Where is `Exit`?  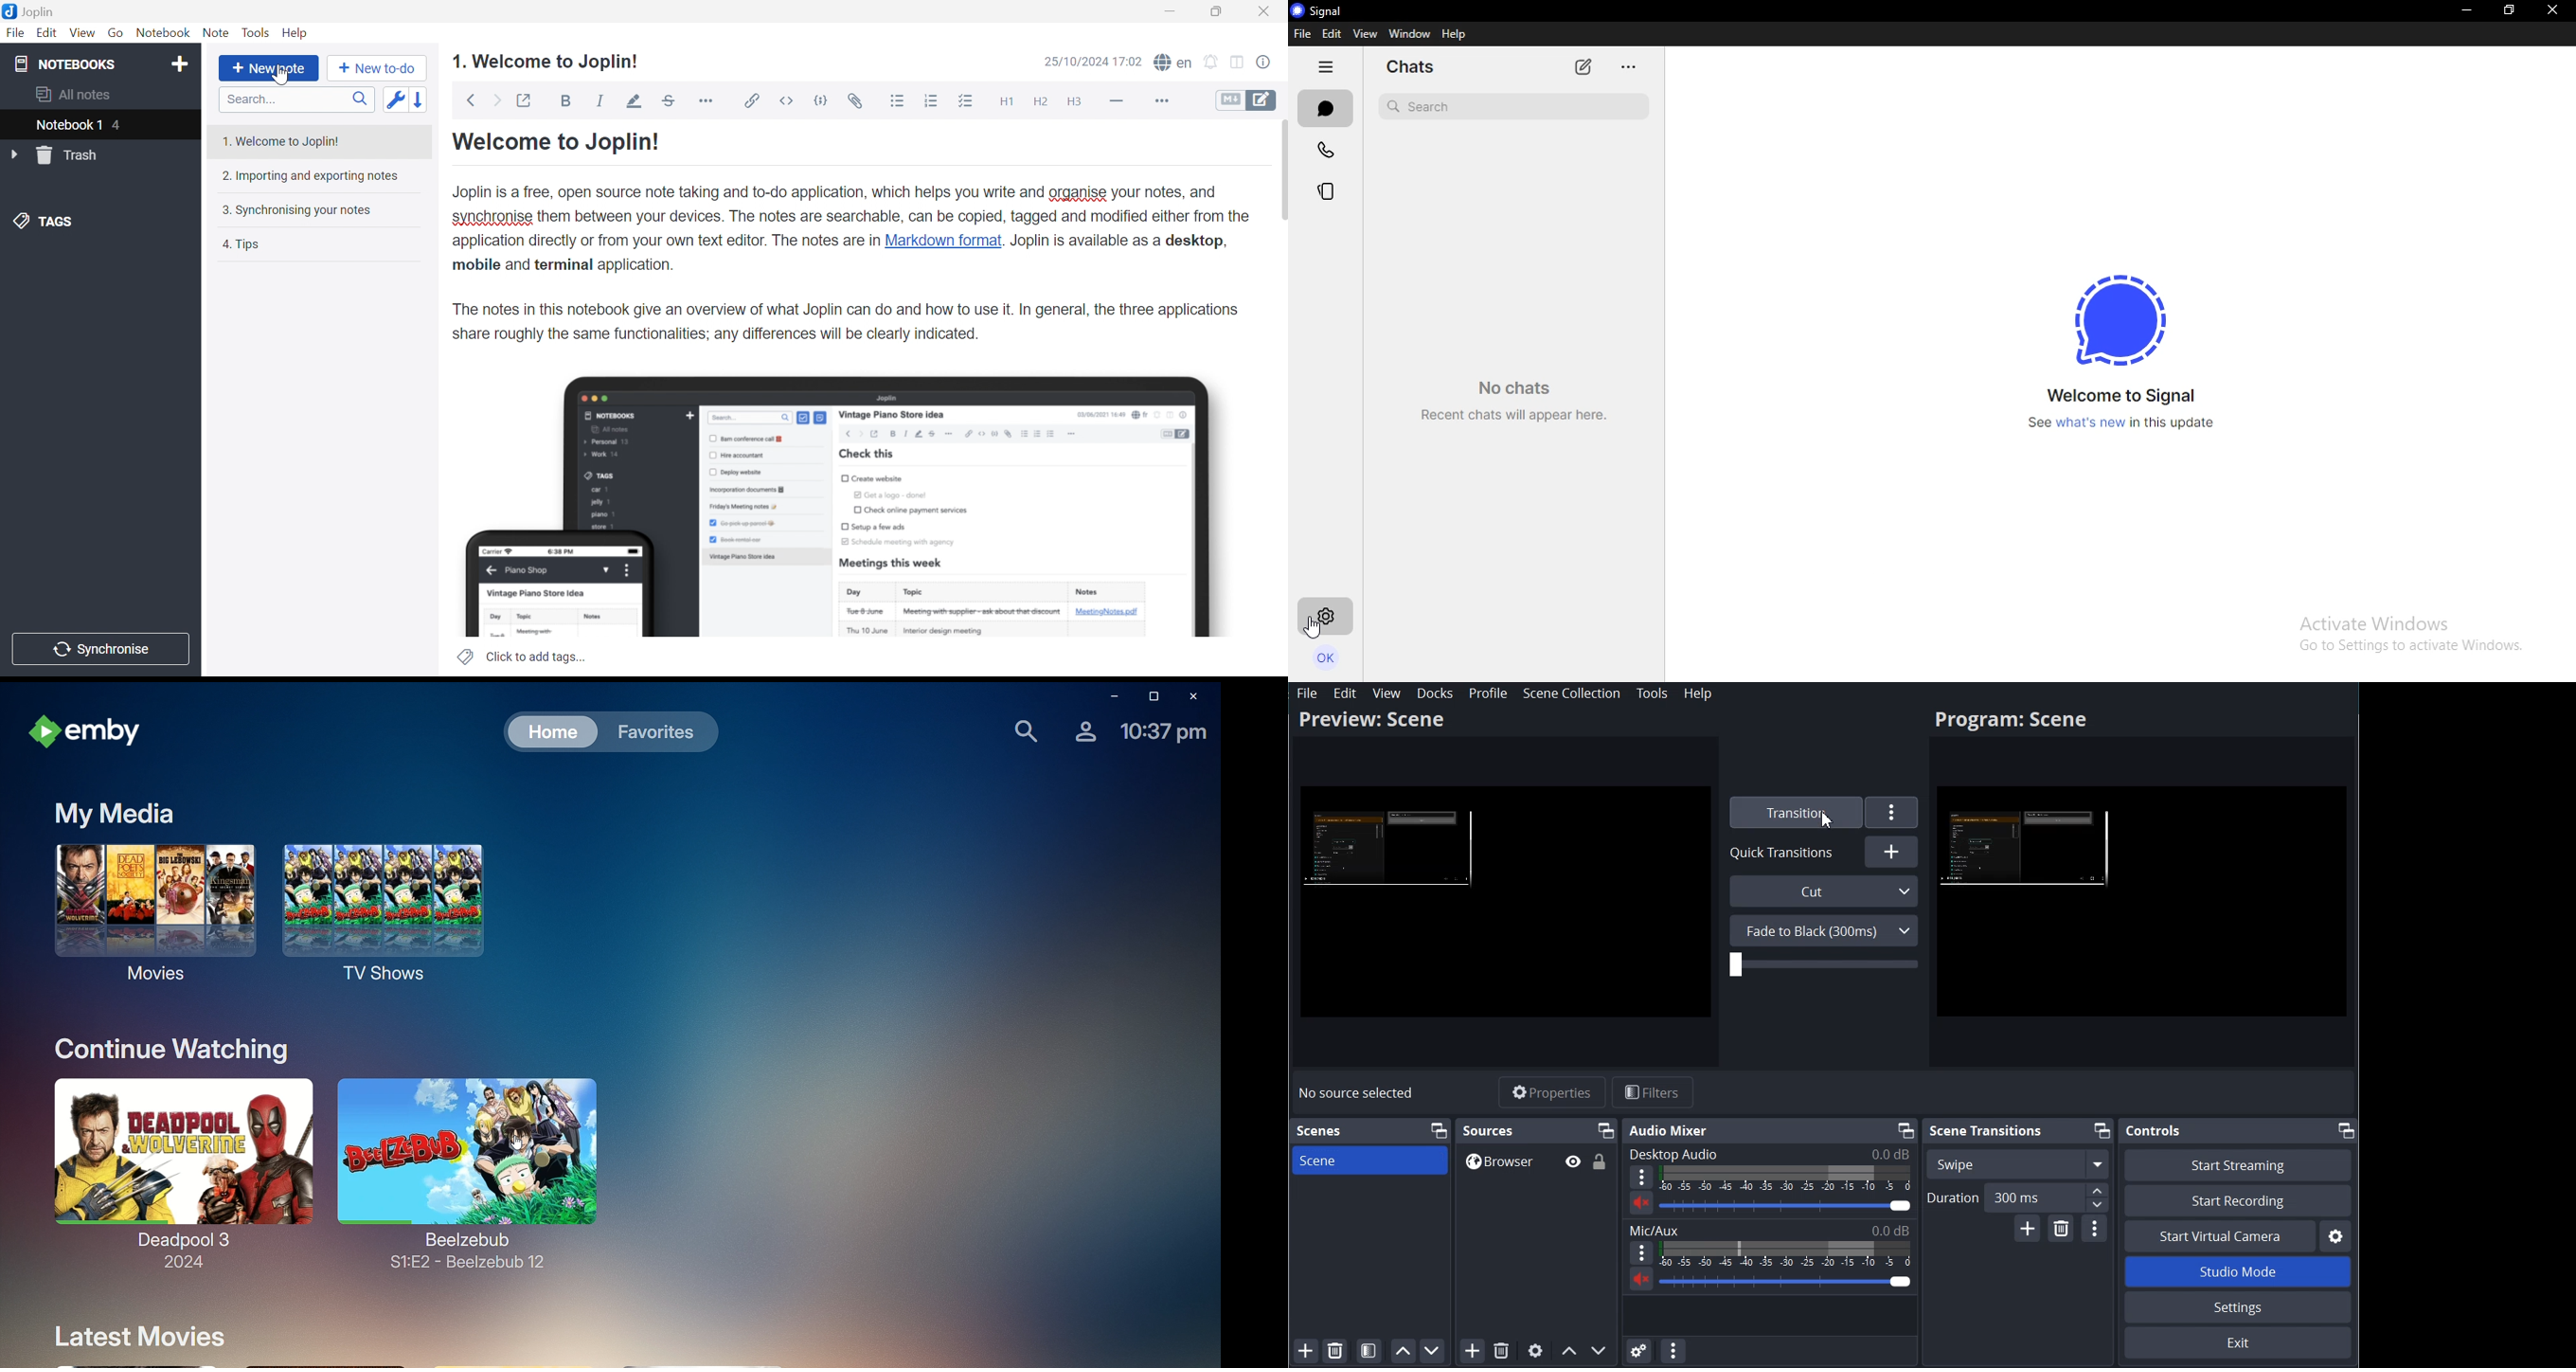 Exit is located at coordinates (2237, 1344).